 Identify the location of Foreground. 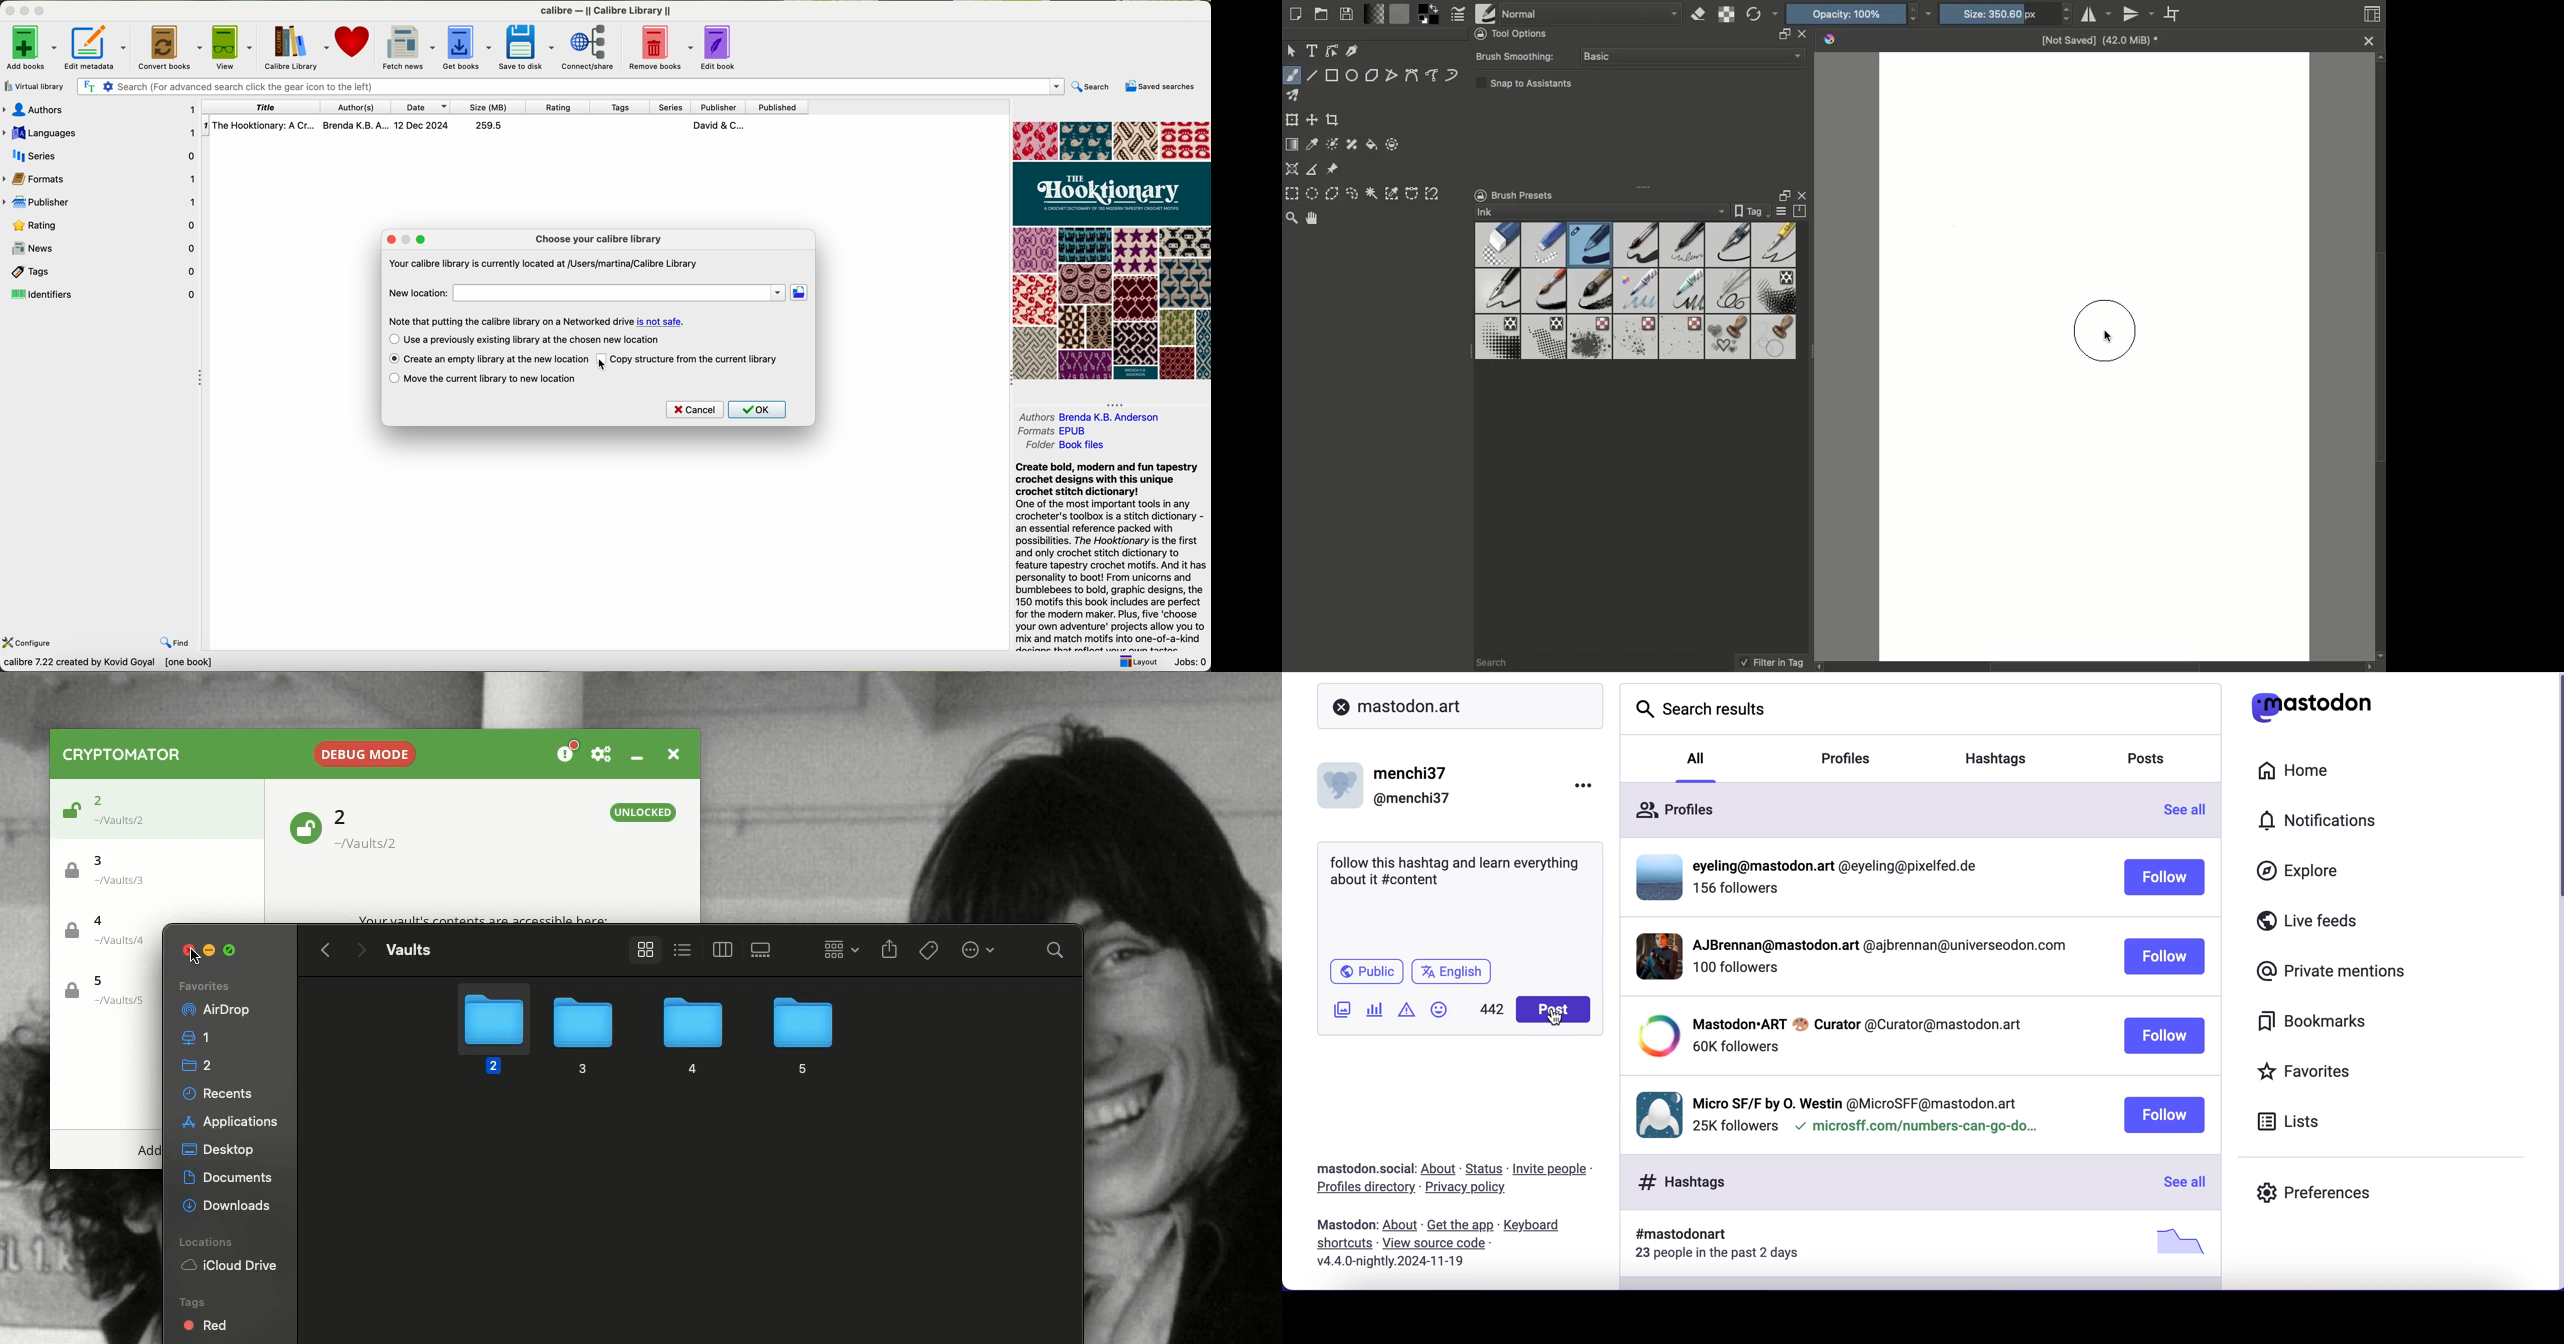
(1432, 14).